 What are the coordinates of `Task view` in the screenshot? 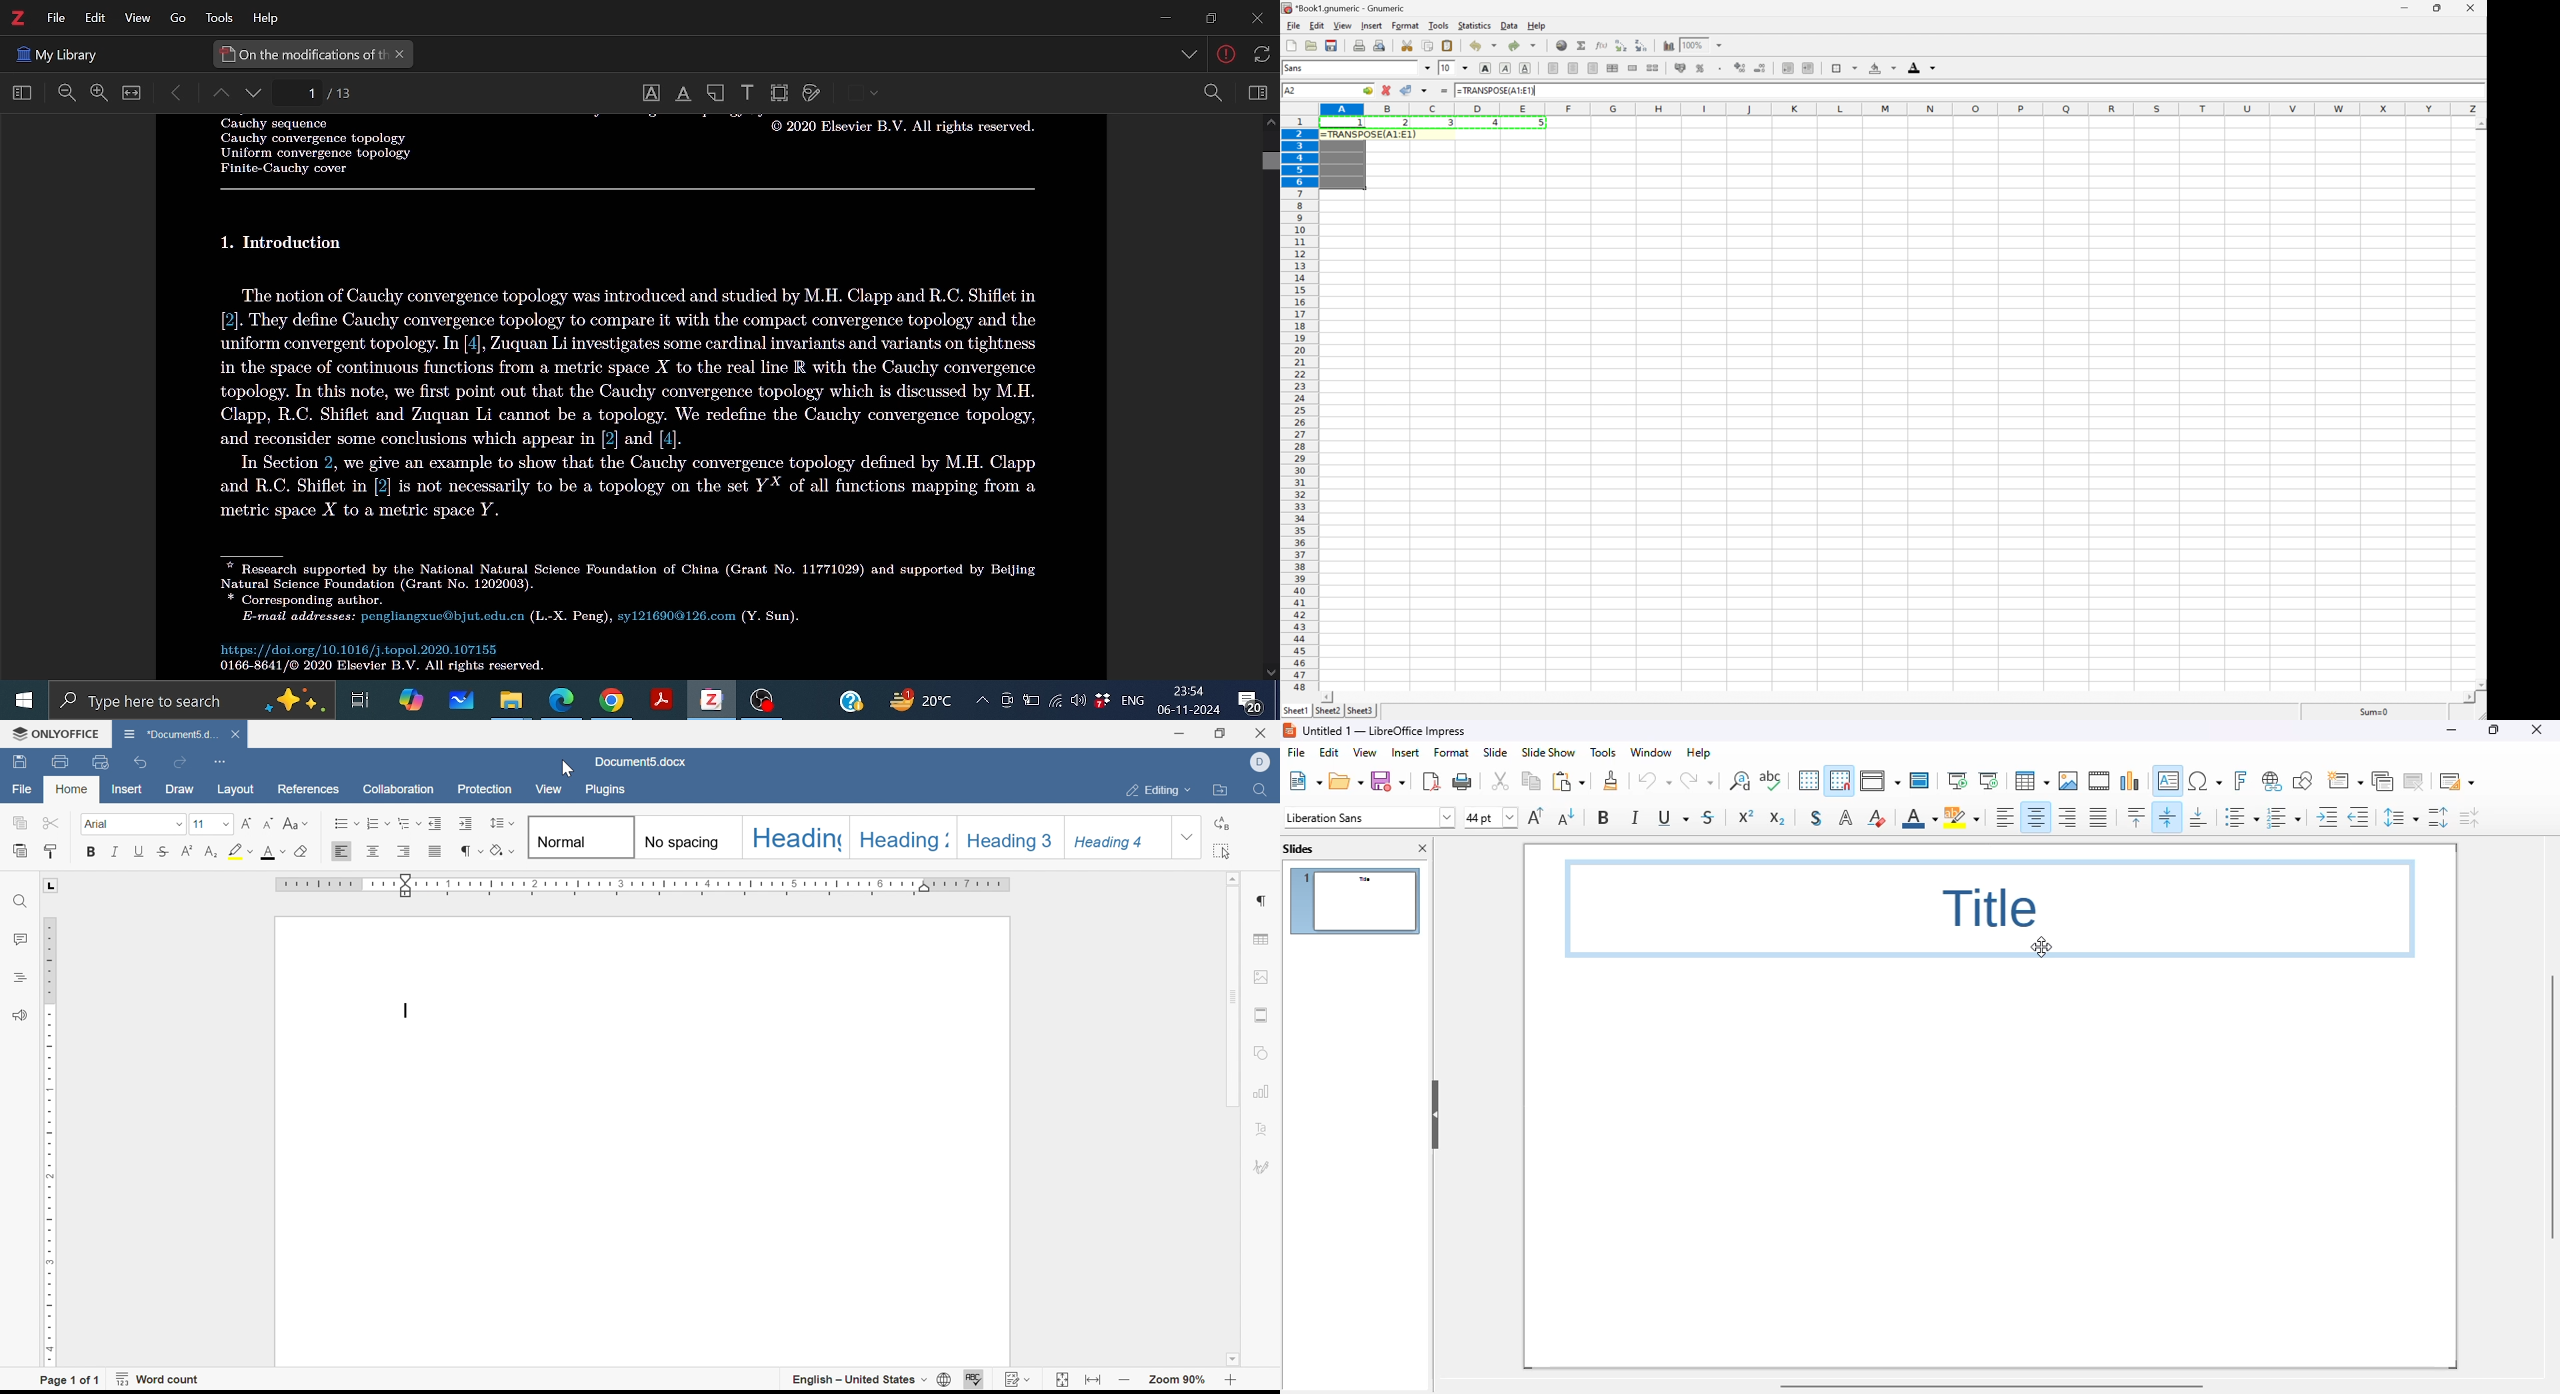 It's located at (361, 700).